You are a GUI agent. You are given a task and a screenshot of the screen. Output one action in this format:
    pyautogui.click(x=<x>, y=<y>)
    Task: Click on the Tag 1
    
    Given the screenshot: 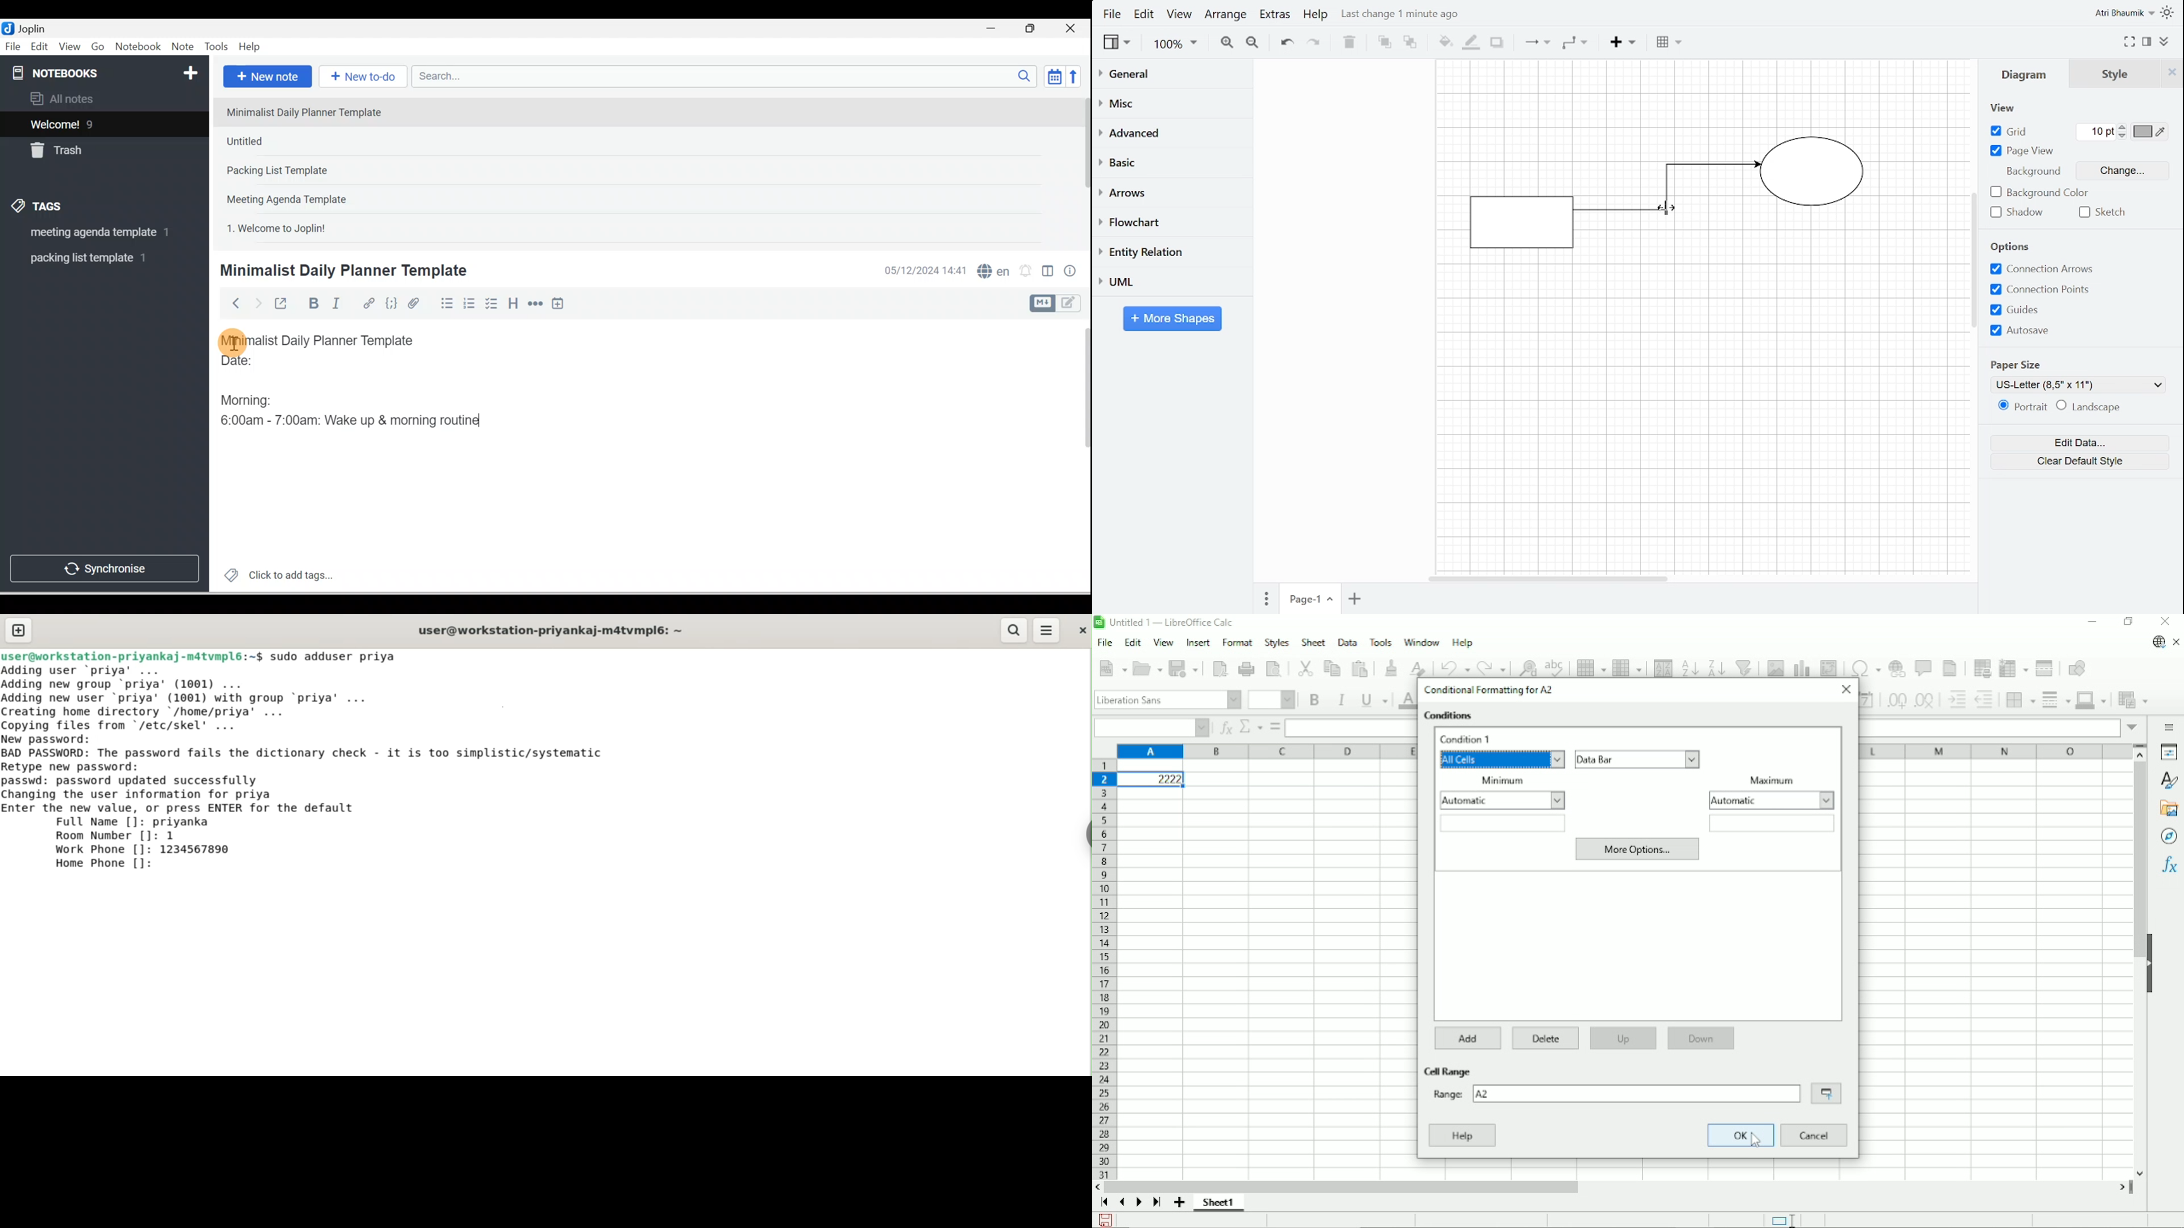 What is the action you would take?
    pyautogui.click(x=89, y=233)
    